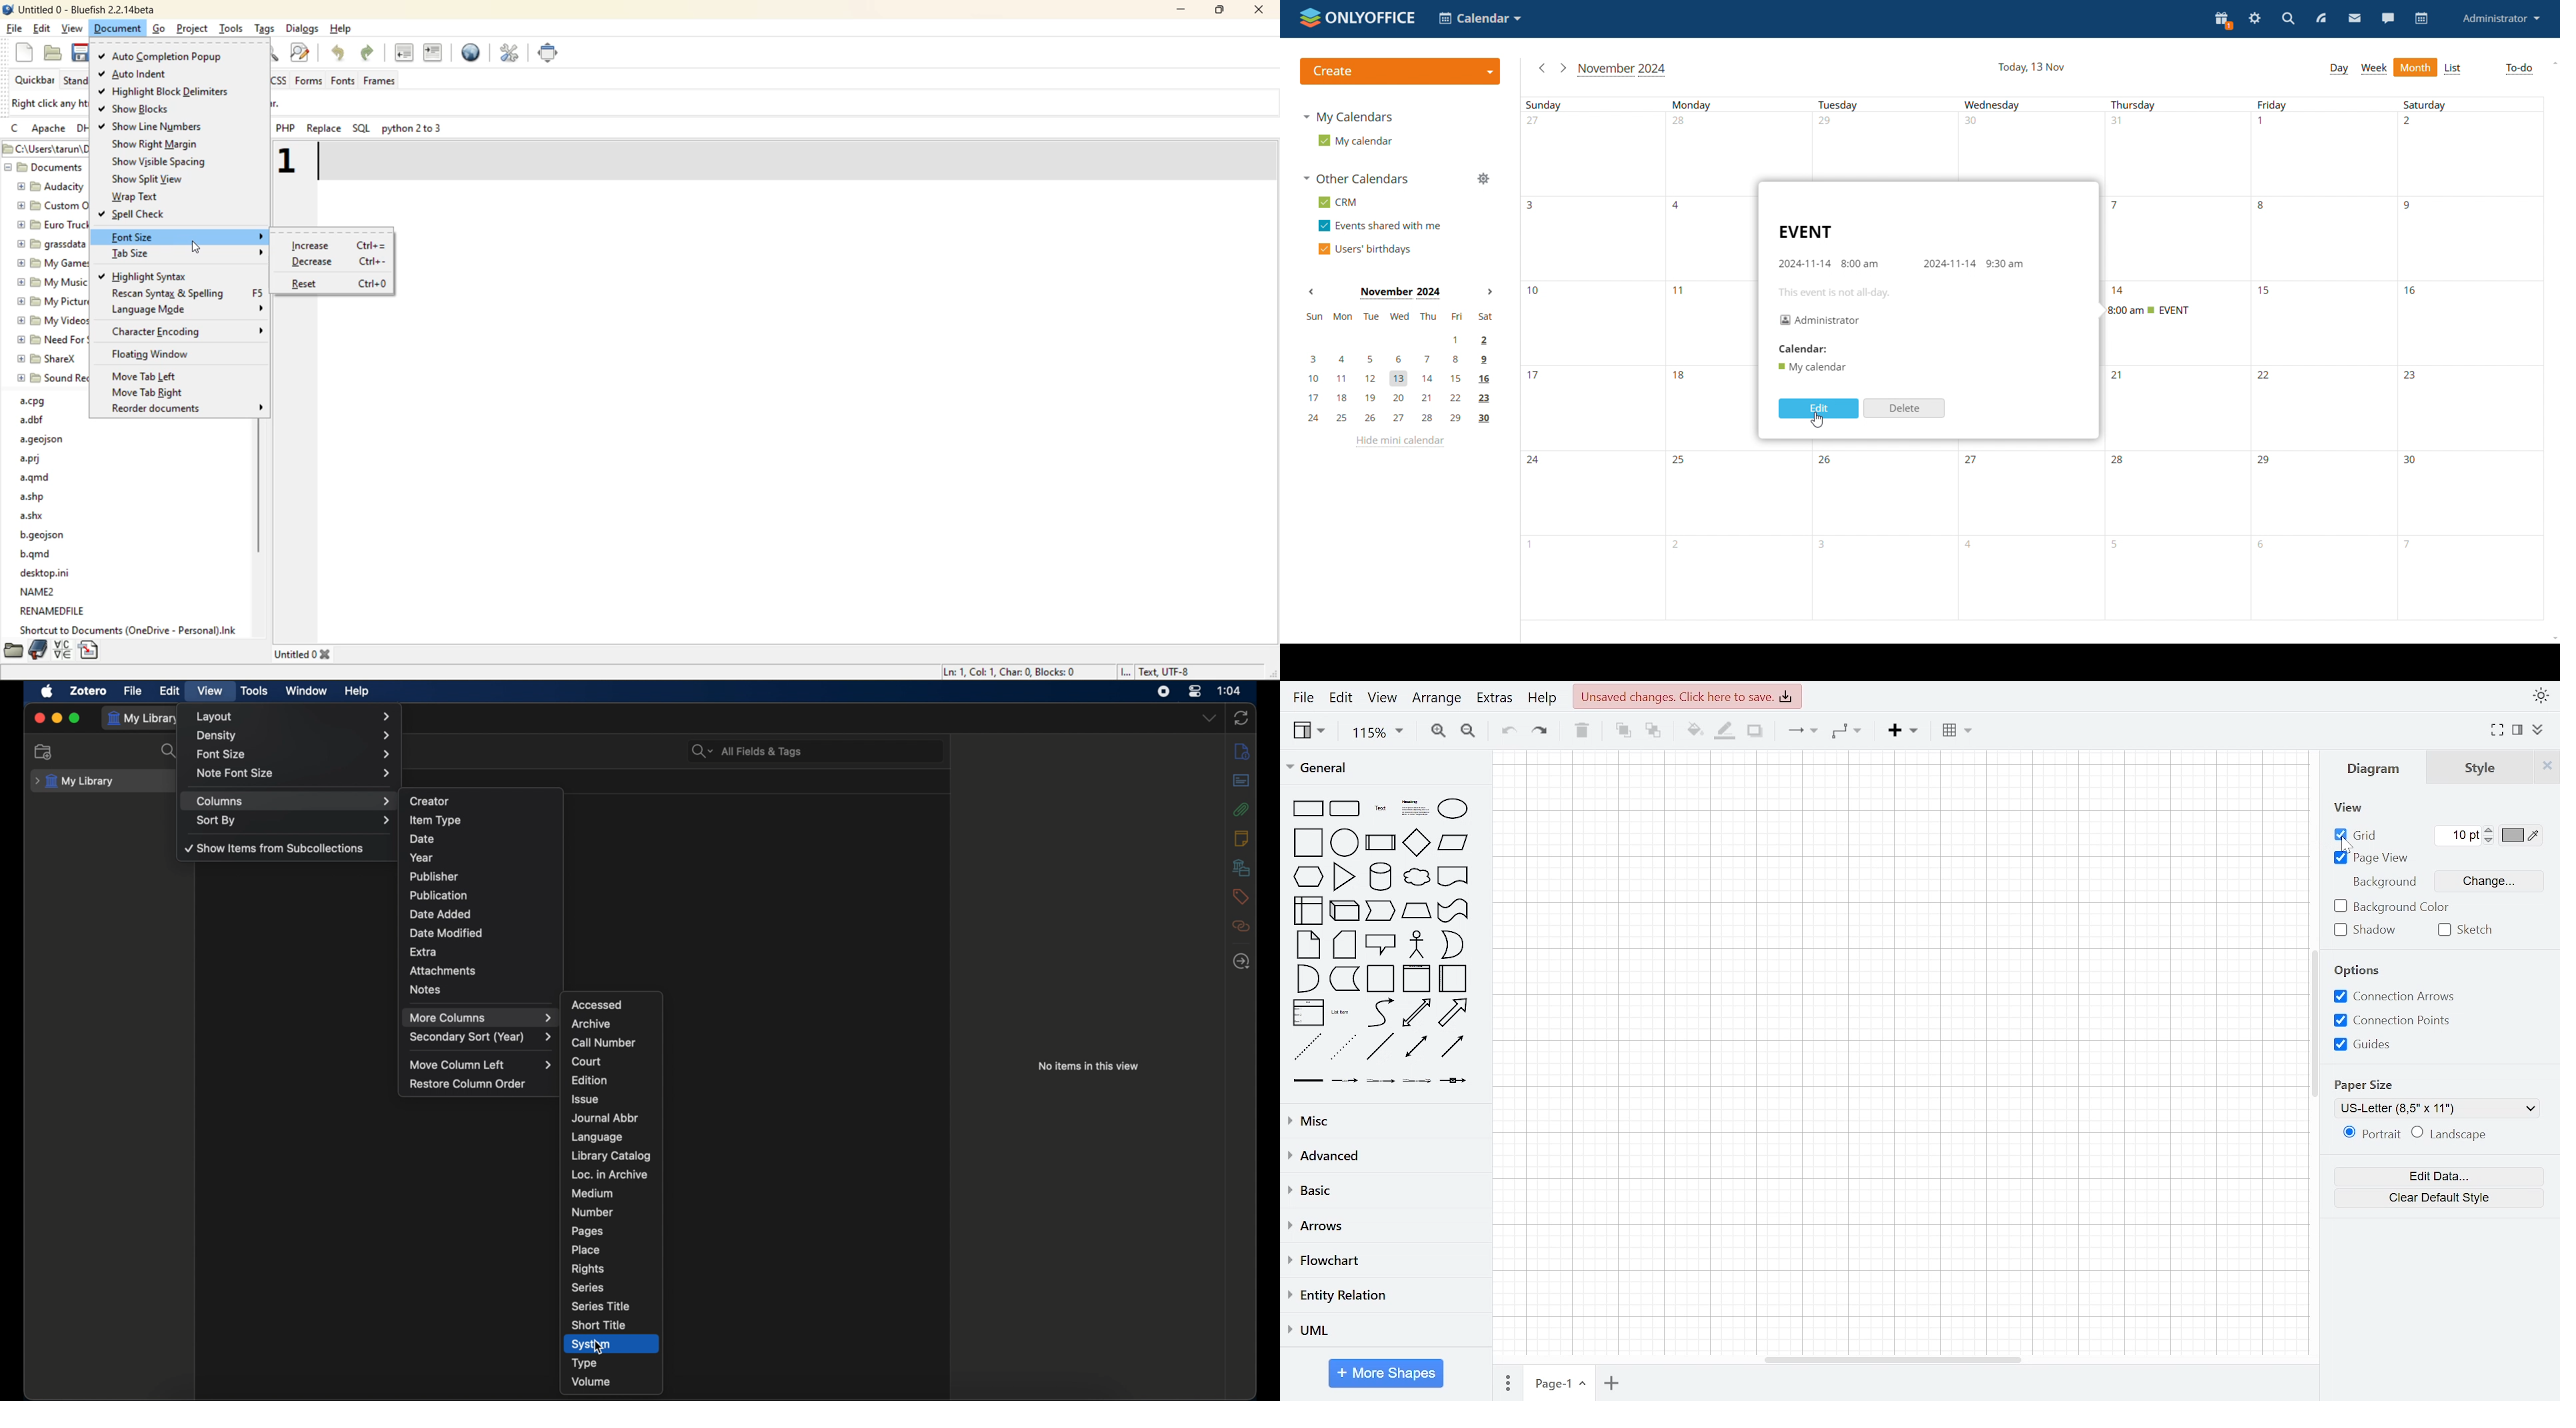 This screenshot has height=1428, width=2576. Describe the element at coordinates (1624, 69) in the screenshot. I see `current month` at that location.